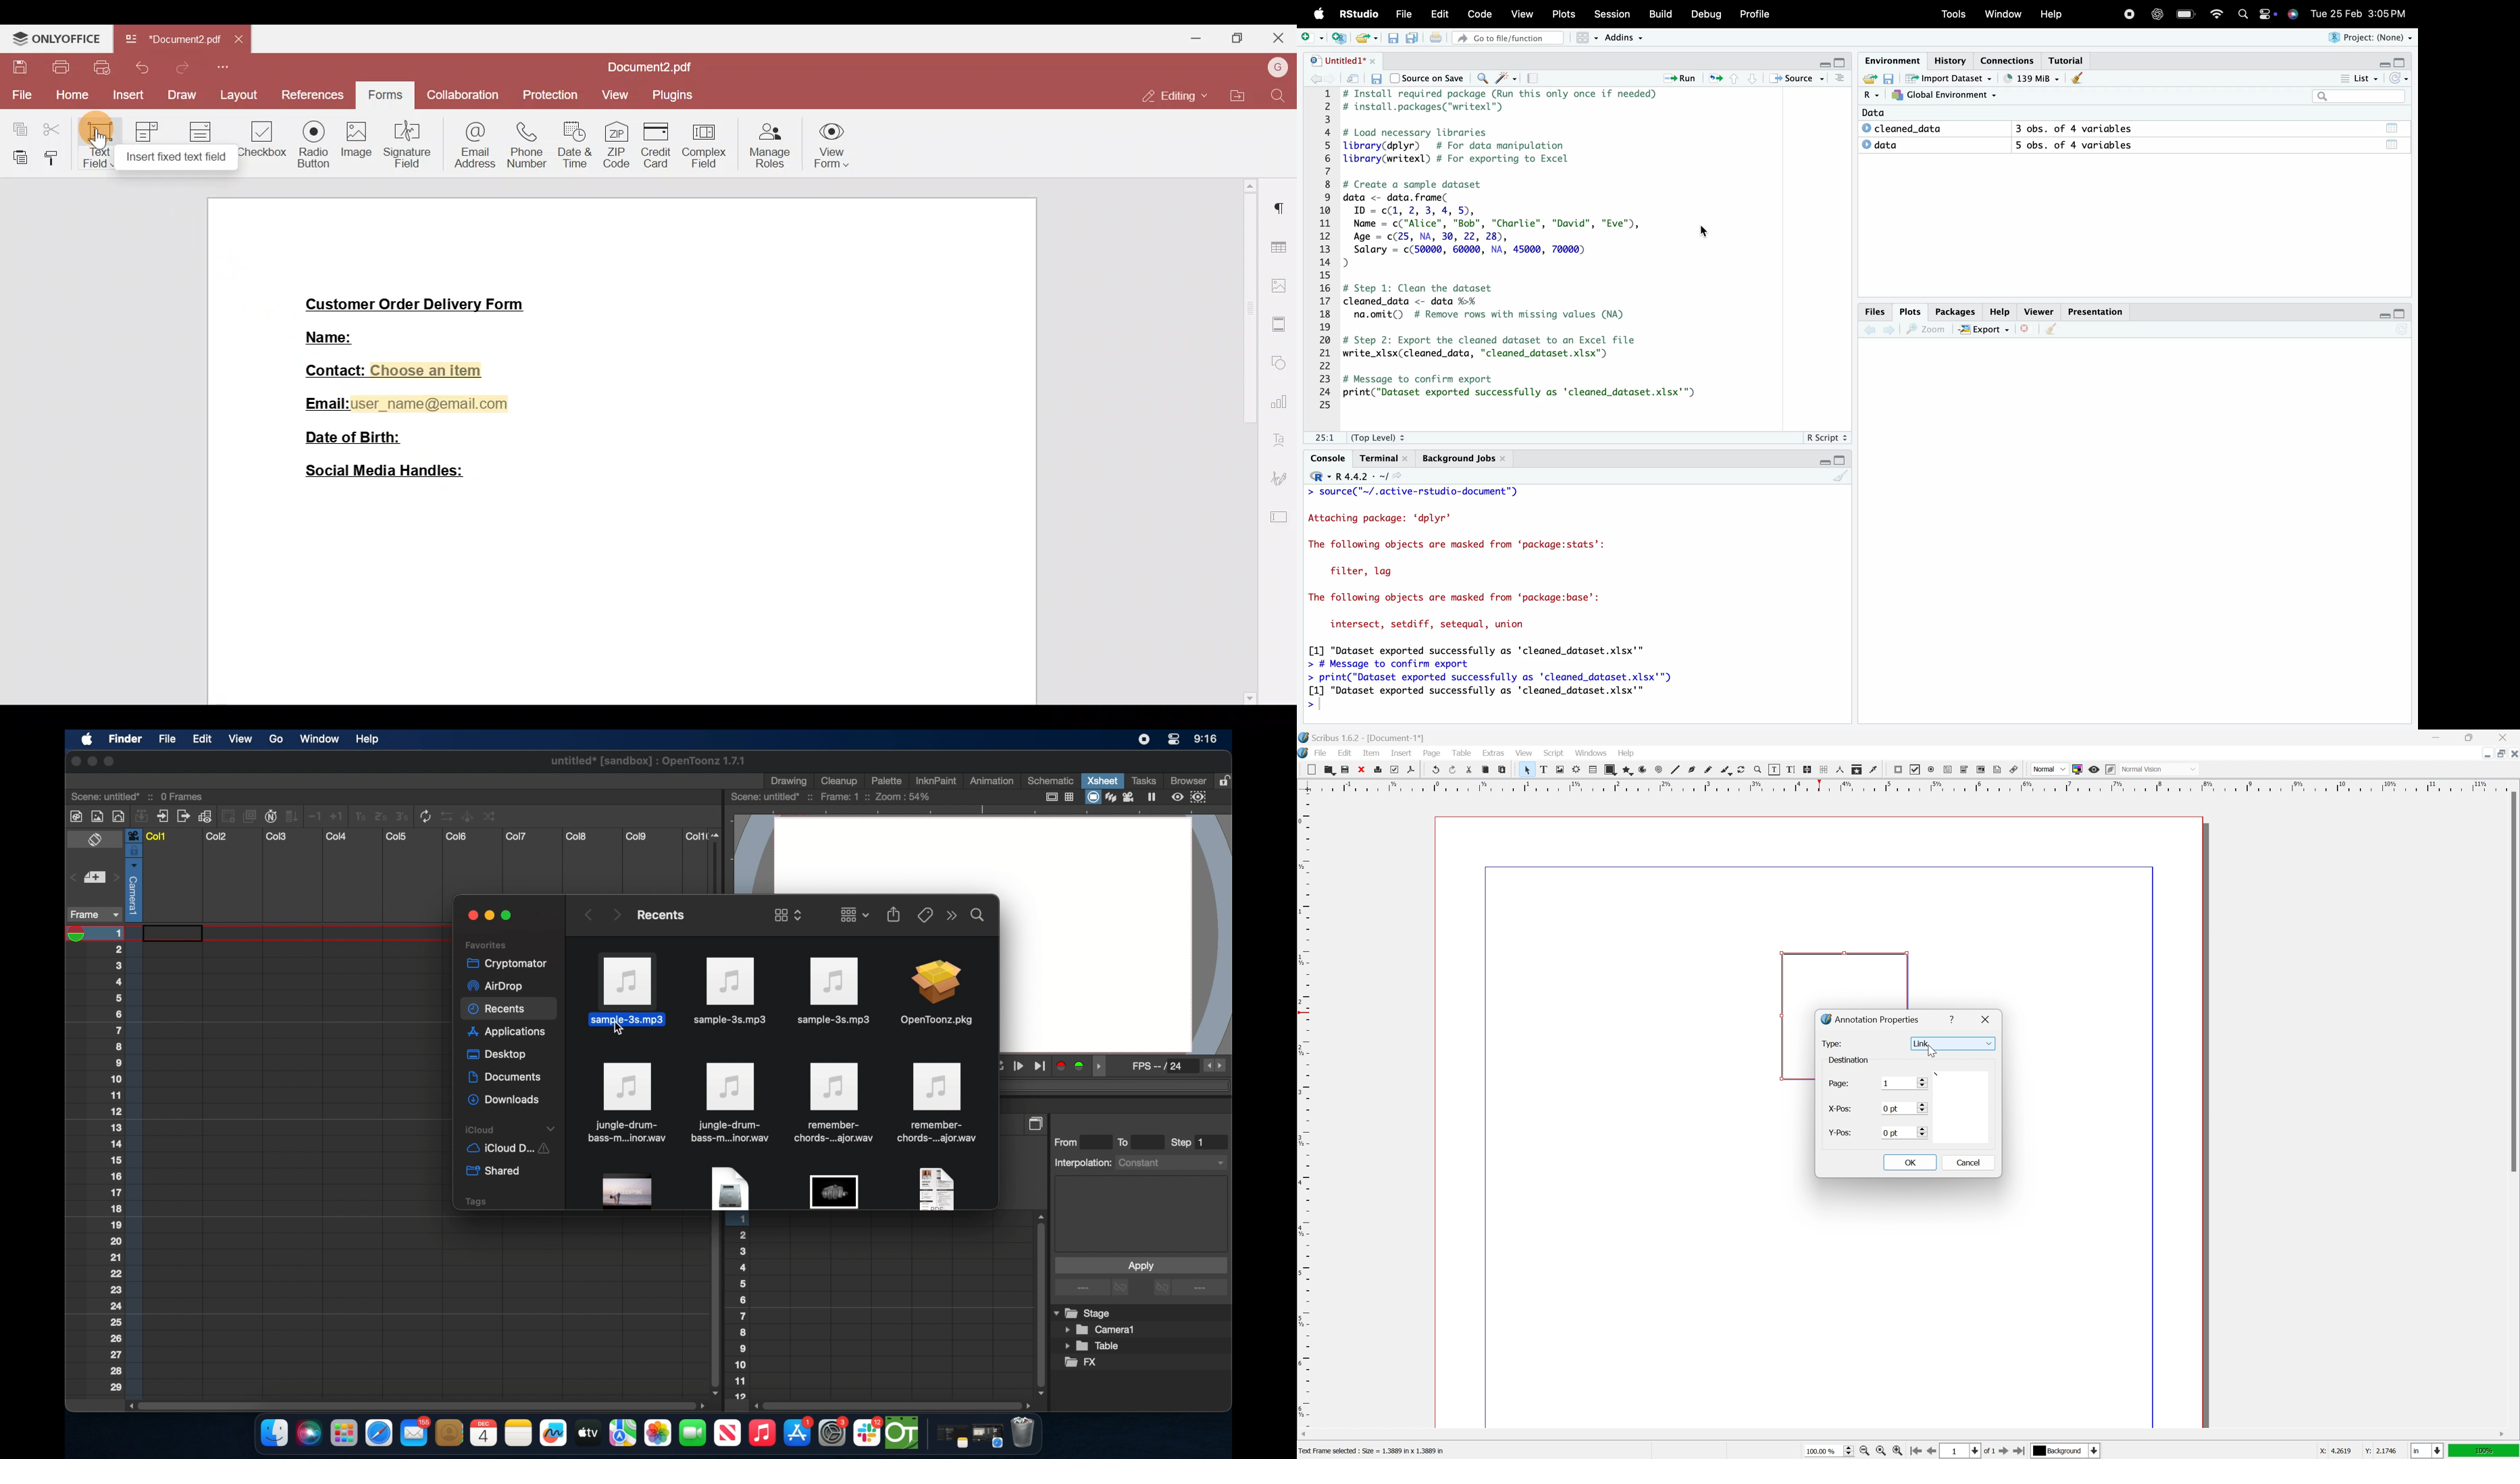 This screenshot has width=2520, height=1484. I want to click on Find/Replace, so click(1482, 78).